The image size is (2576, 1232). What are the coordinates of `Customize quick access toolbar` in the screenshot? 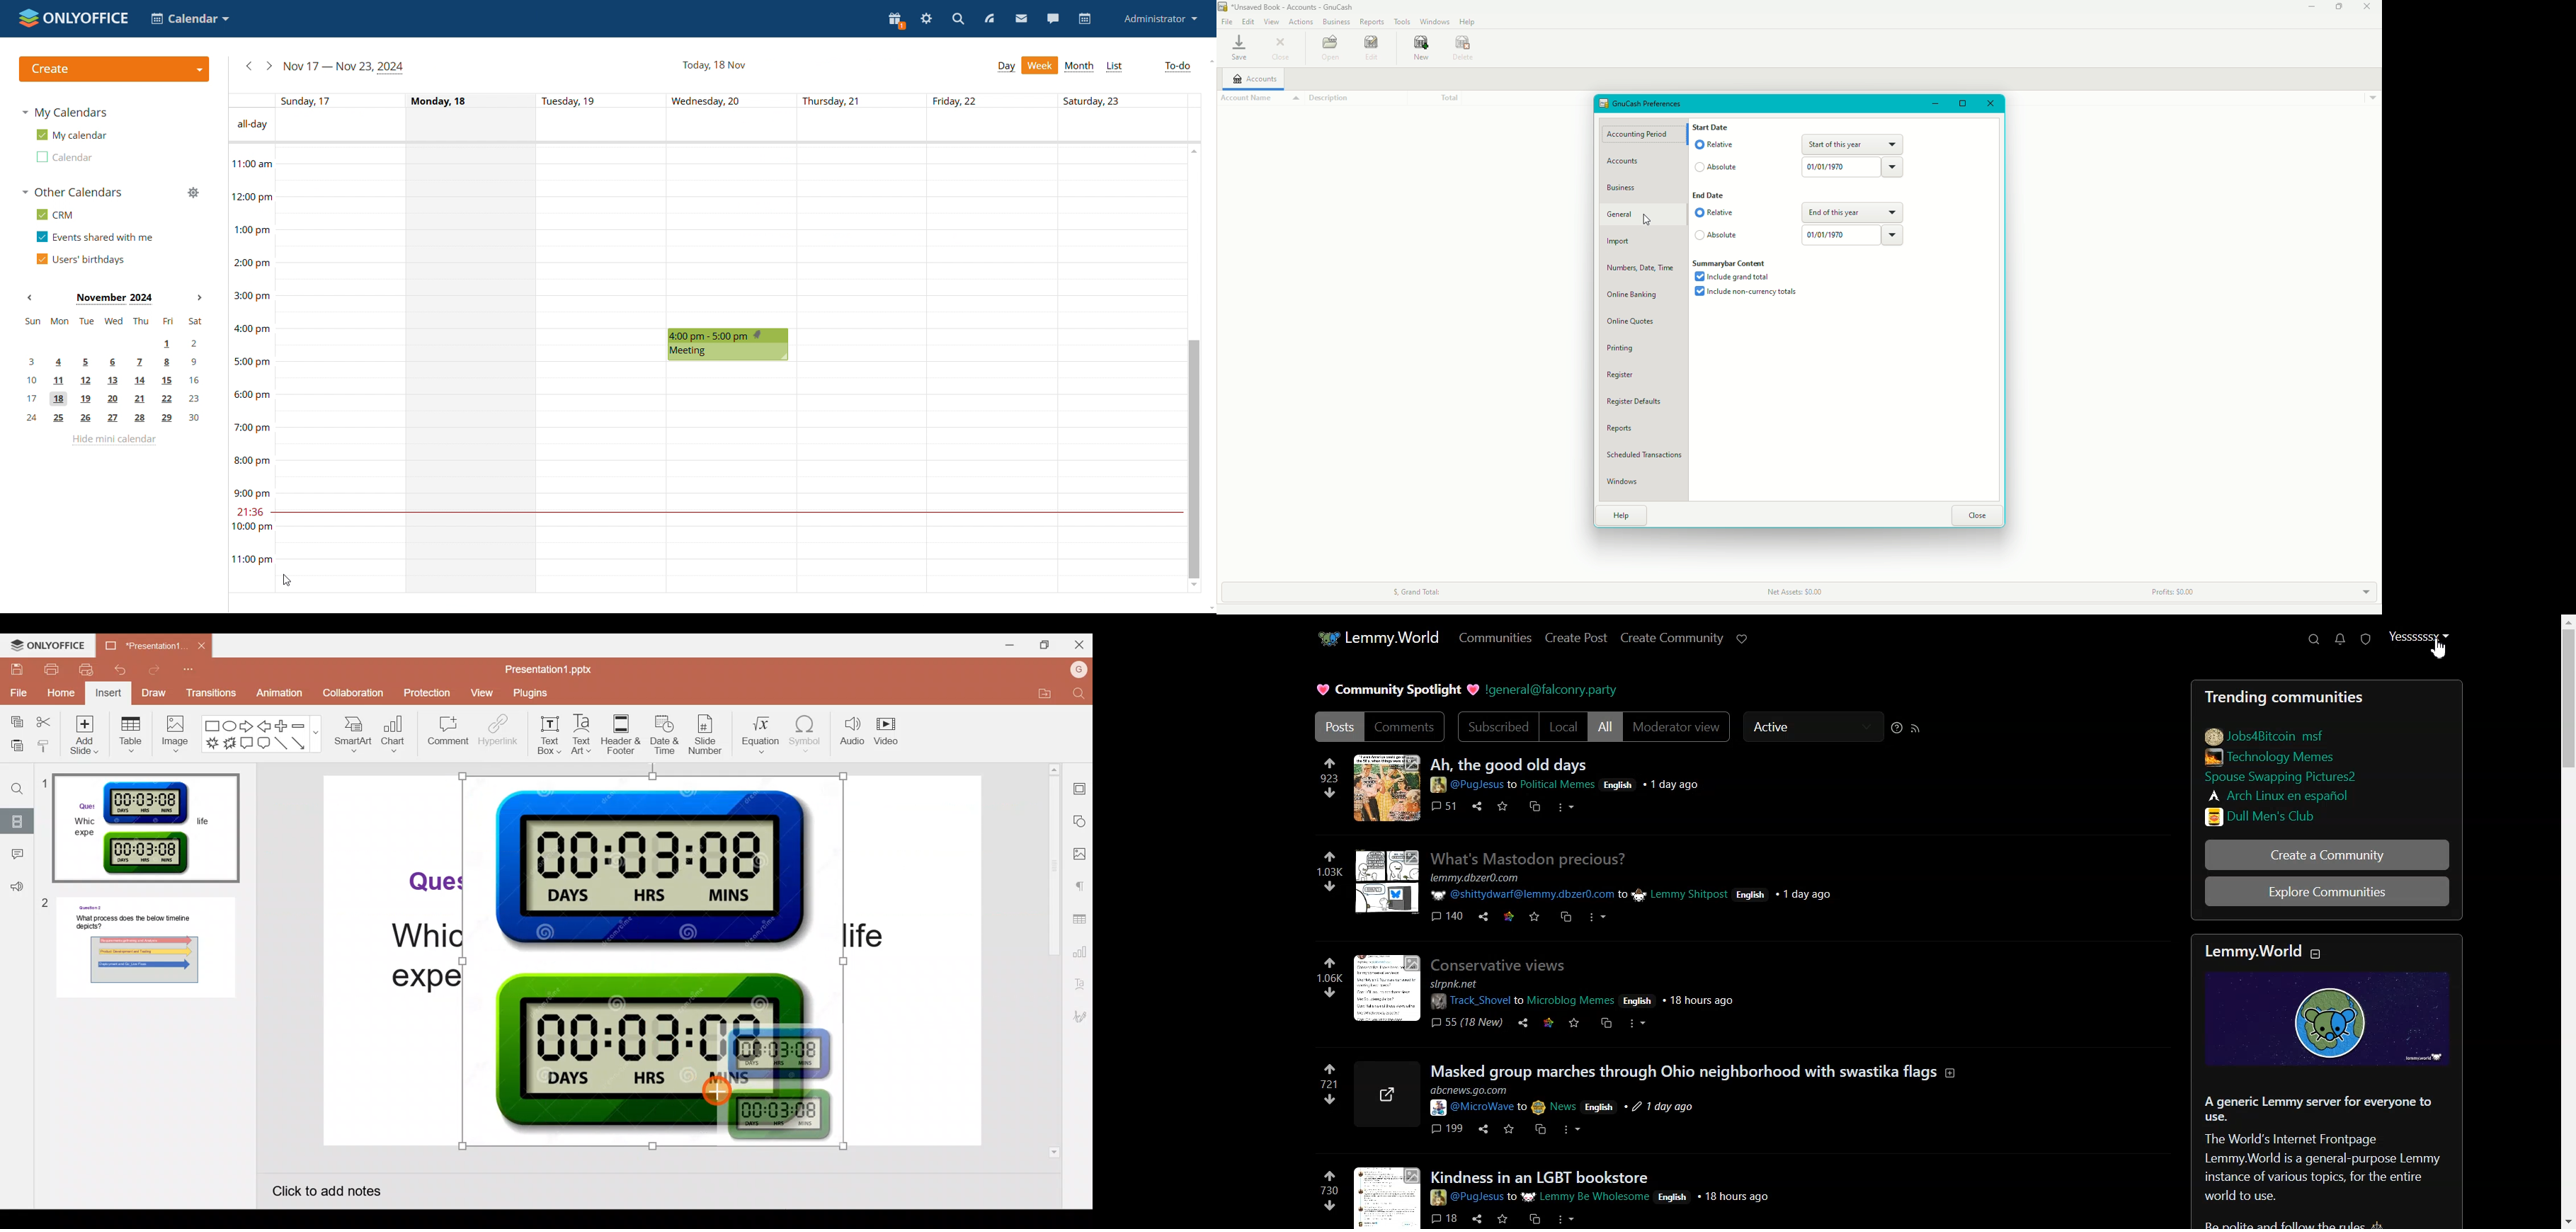 It's located at (195, 671).